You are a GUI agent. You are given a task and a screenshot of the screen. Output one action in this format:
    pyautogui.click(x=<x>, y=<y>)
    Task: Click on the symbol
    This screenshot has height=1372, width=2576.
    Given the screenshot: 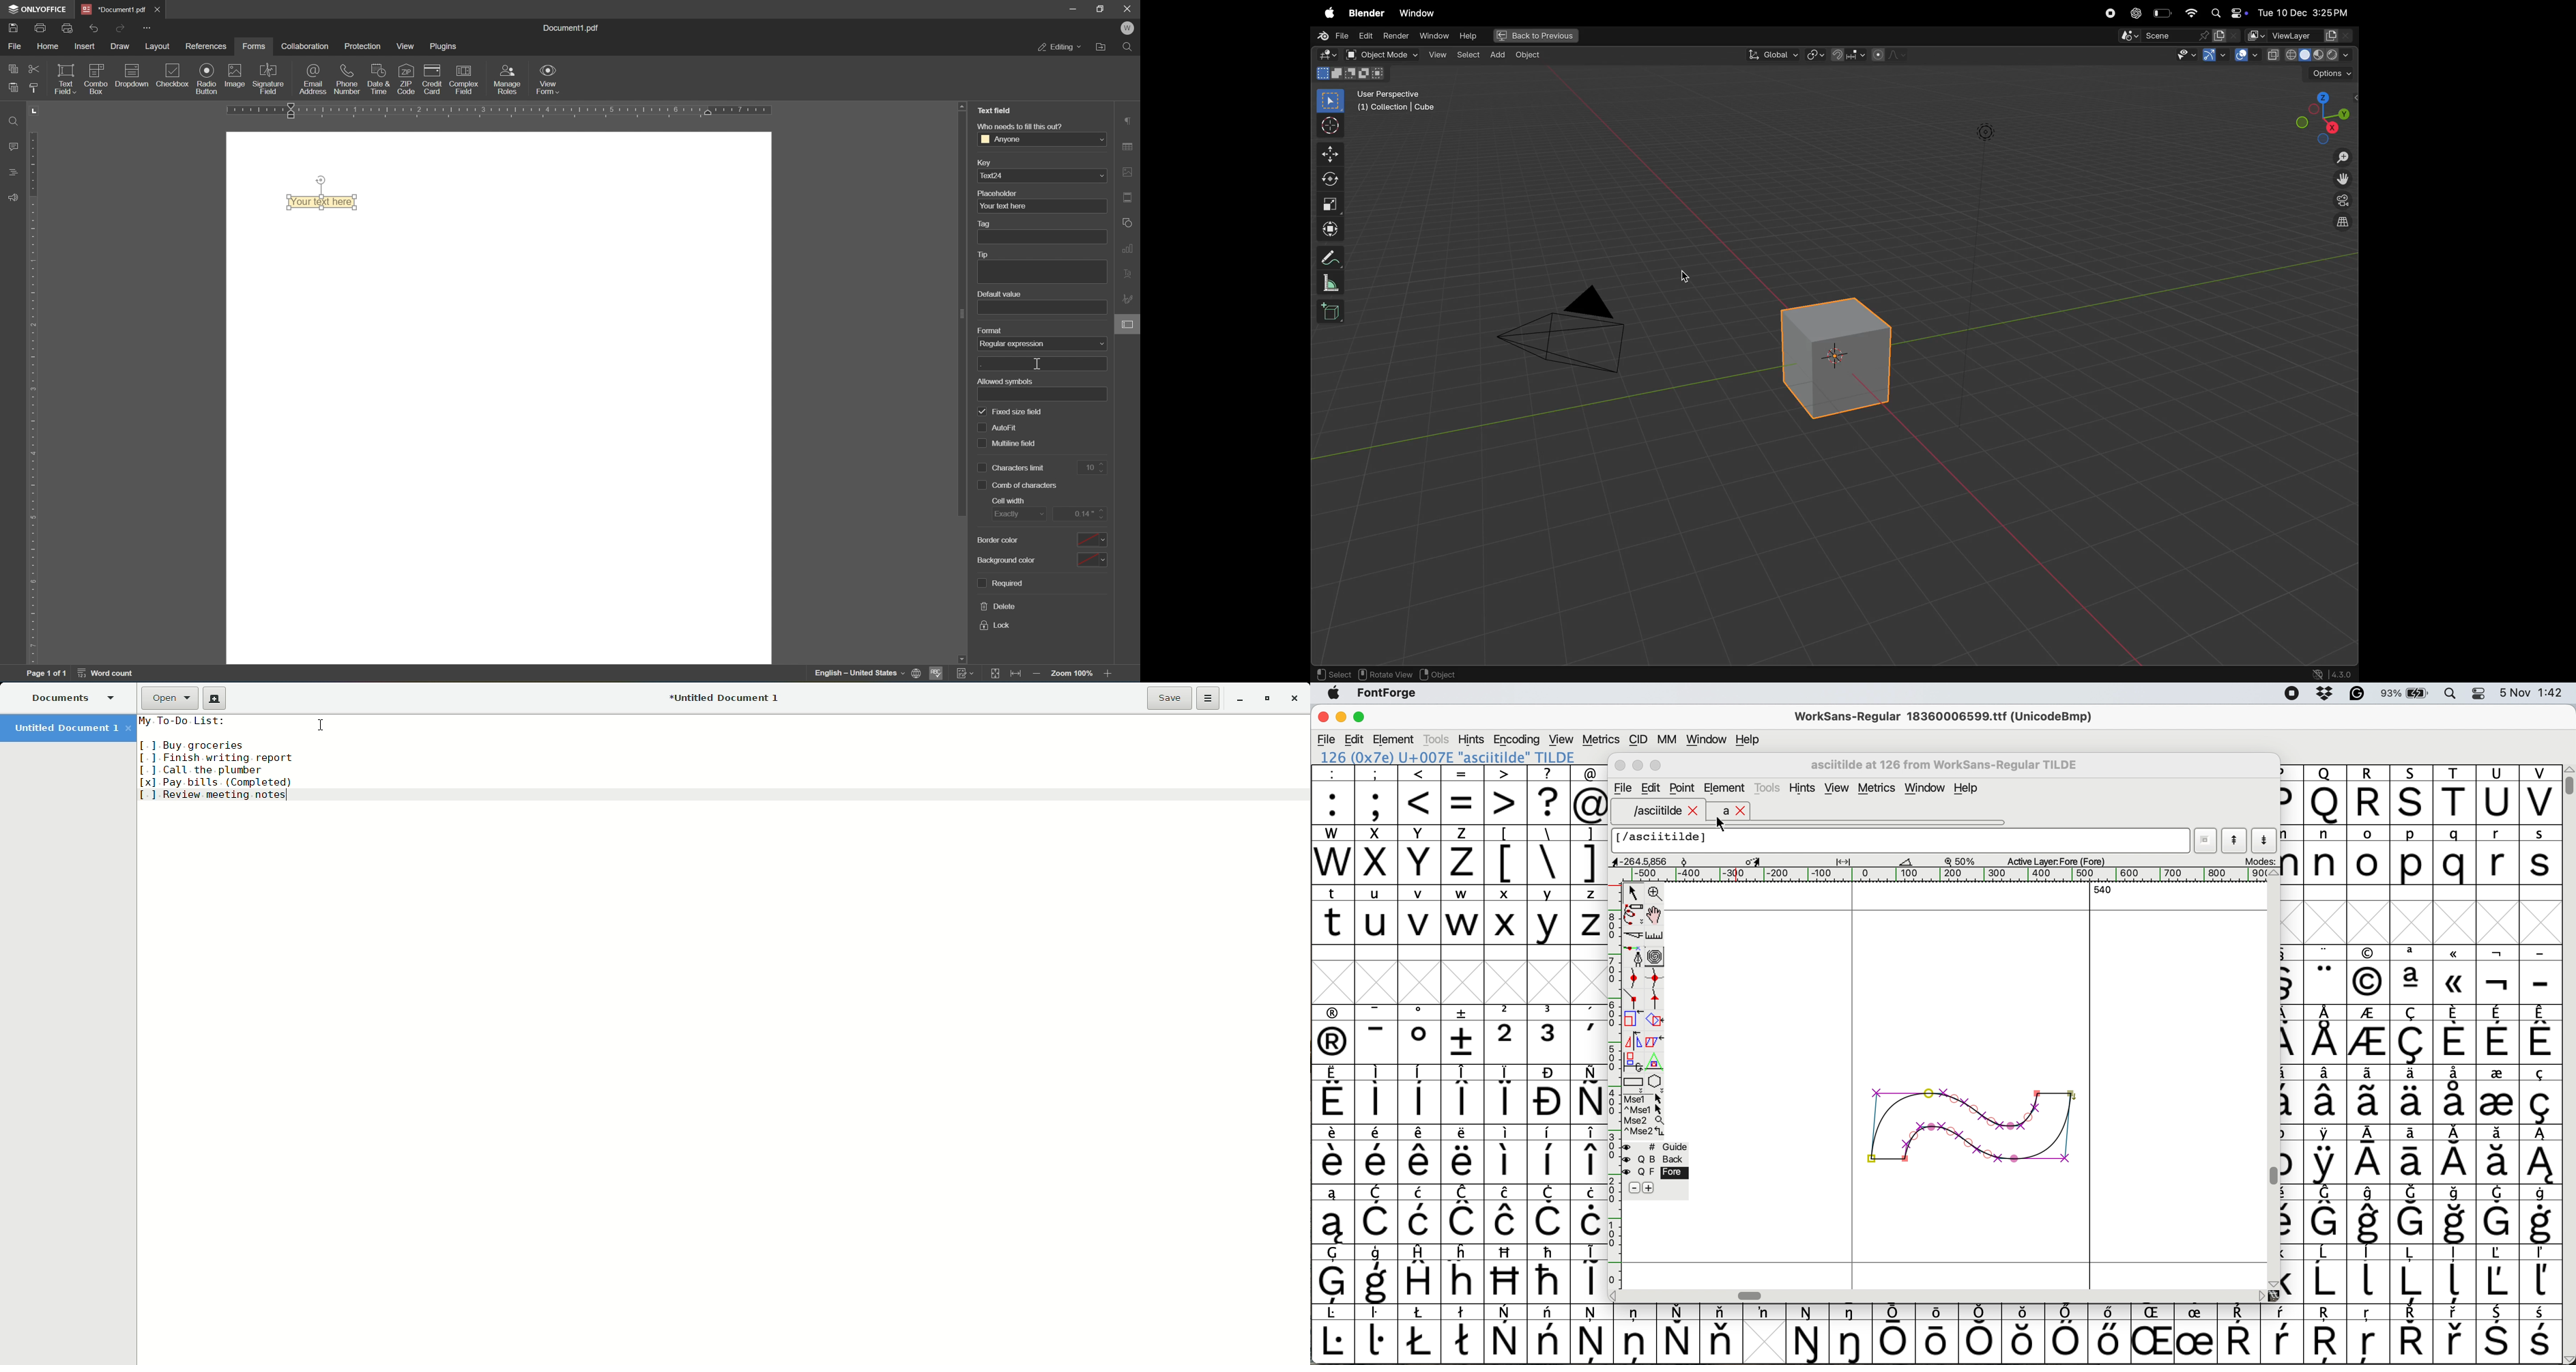 What is the action you would take?
    pyautogui.click(x=1333, y=1335)
    